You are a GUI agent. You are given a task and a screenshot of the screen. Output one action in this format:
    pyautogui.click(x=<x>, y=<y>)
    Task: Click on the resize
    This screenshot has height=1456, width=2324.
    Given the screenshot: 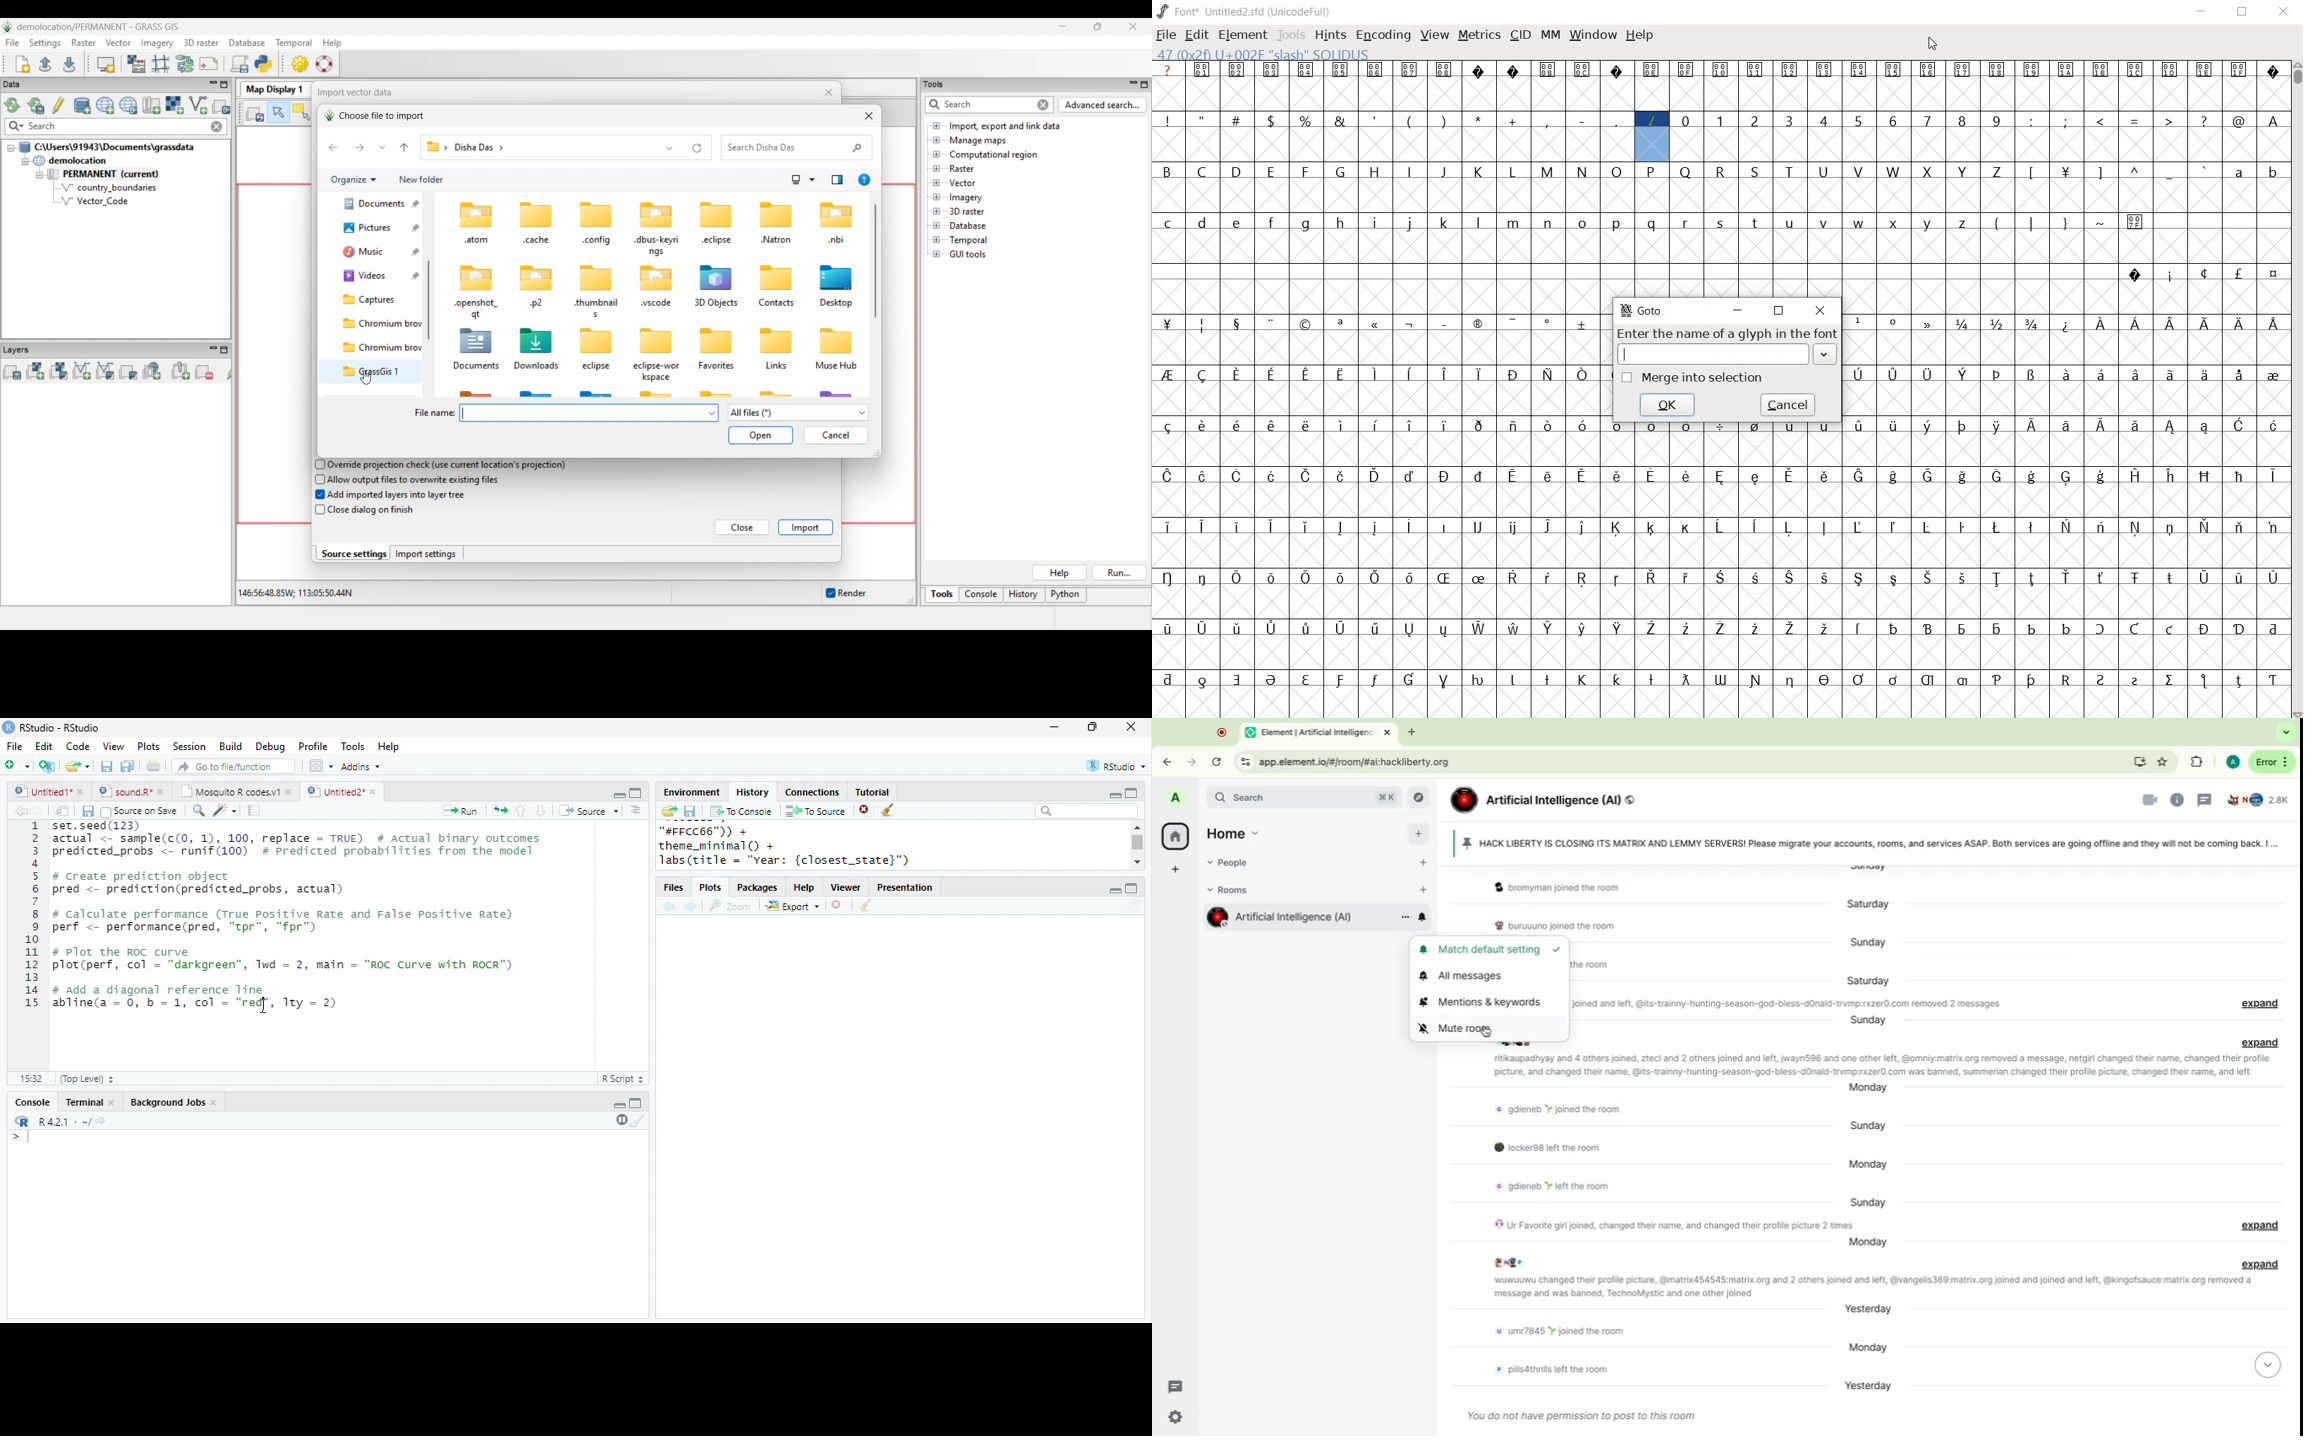 What is the action you would take?
    pyautogui.click(x=1092, y=727)
    